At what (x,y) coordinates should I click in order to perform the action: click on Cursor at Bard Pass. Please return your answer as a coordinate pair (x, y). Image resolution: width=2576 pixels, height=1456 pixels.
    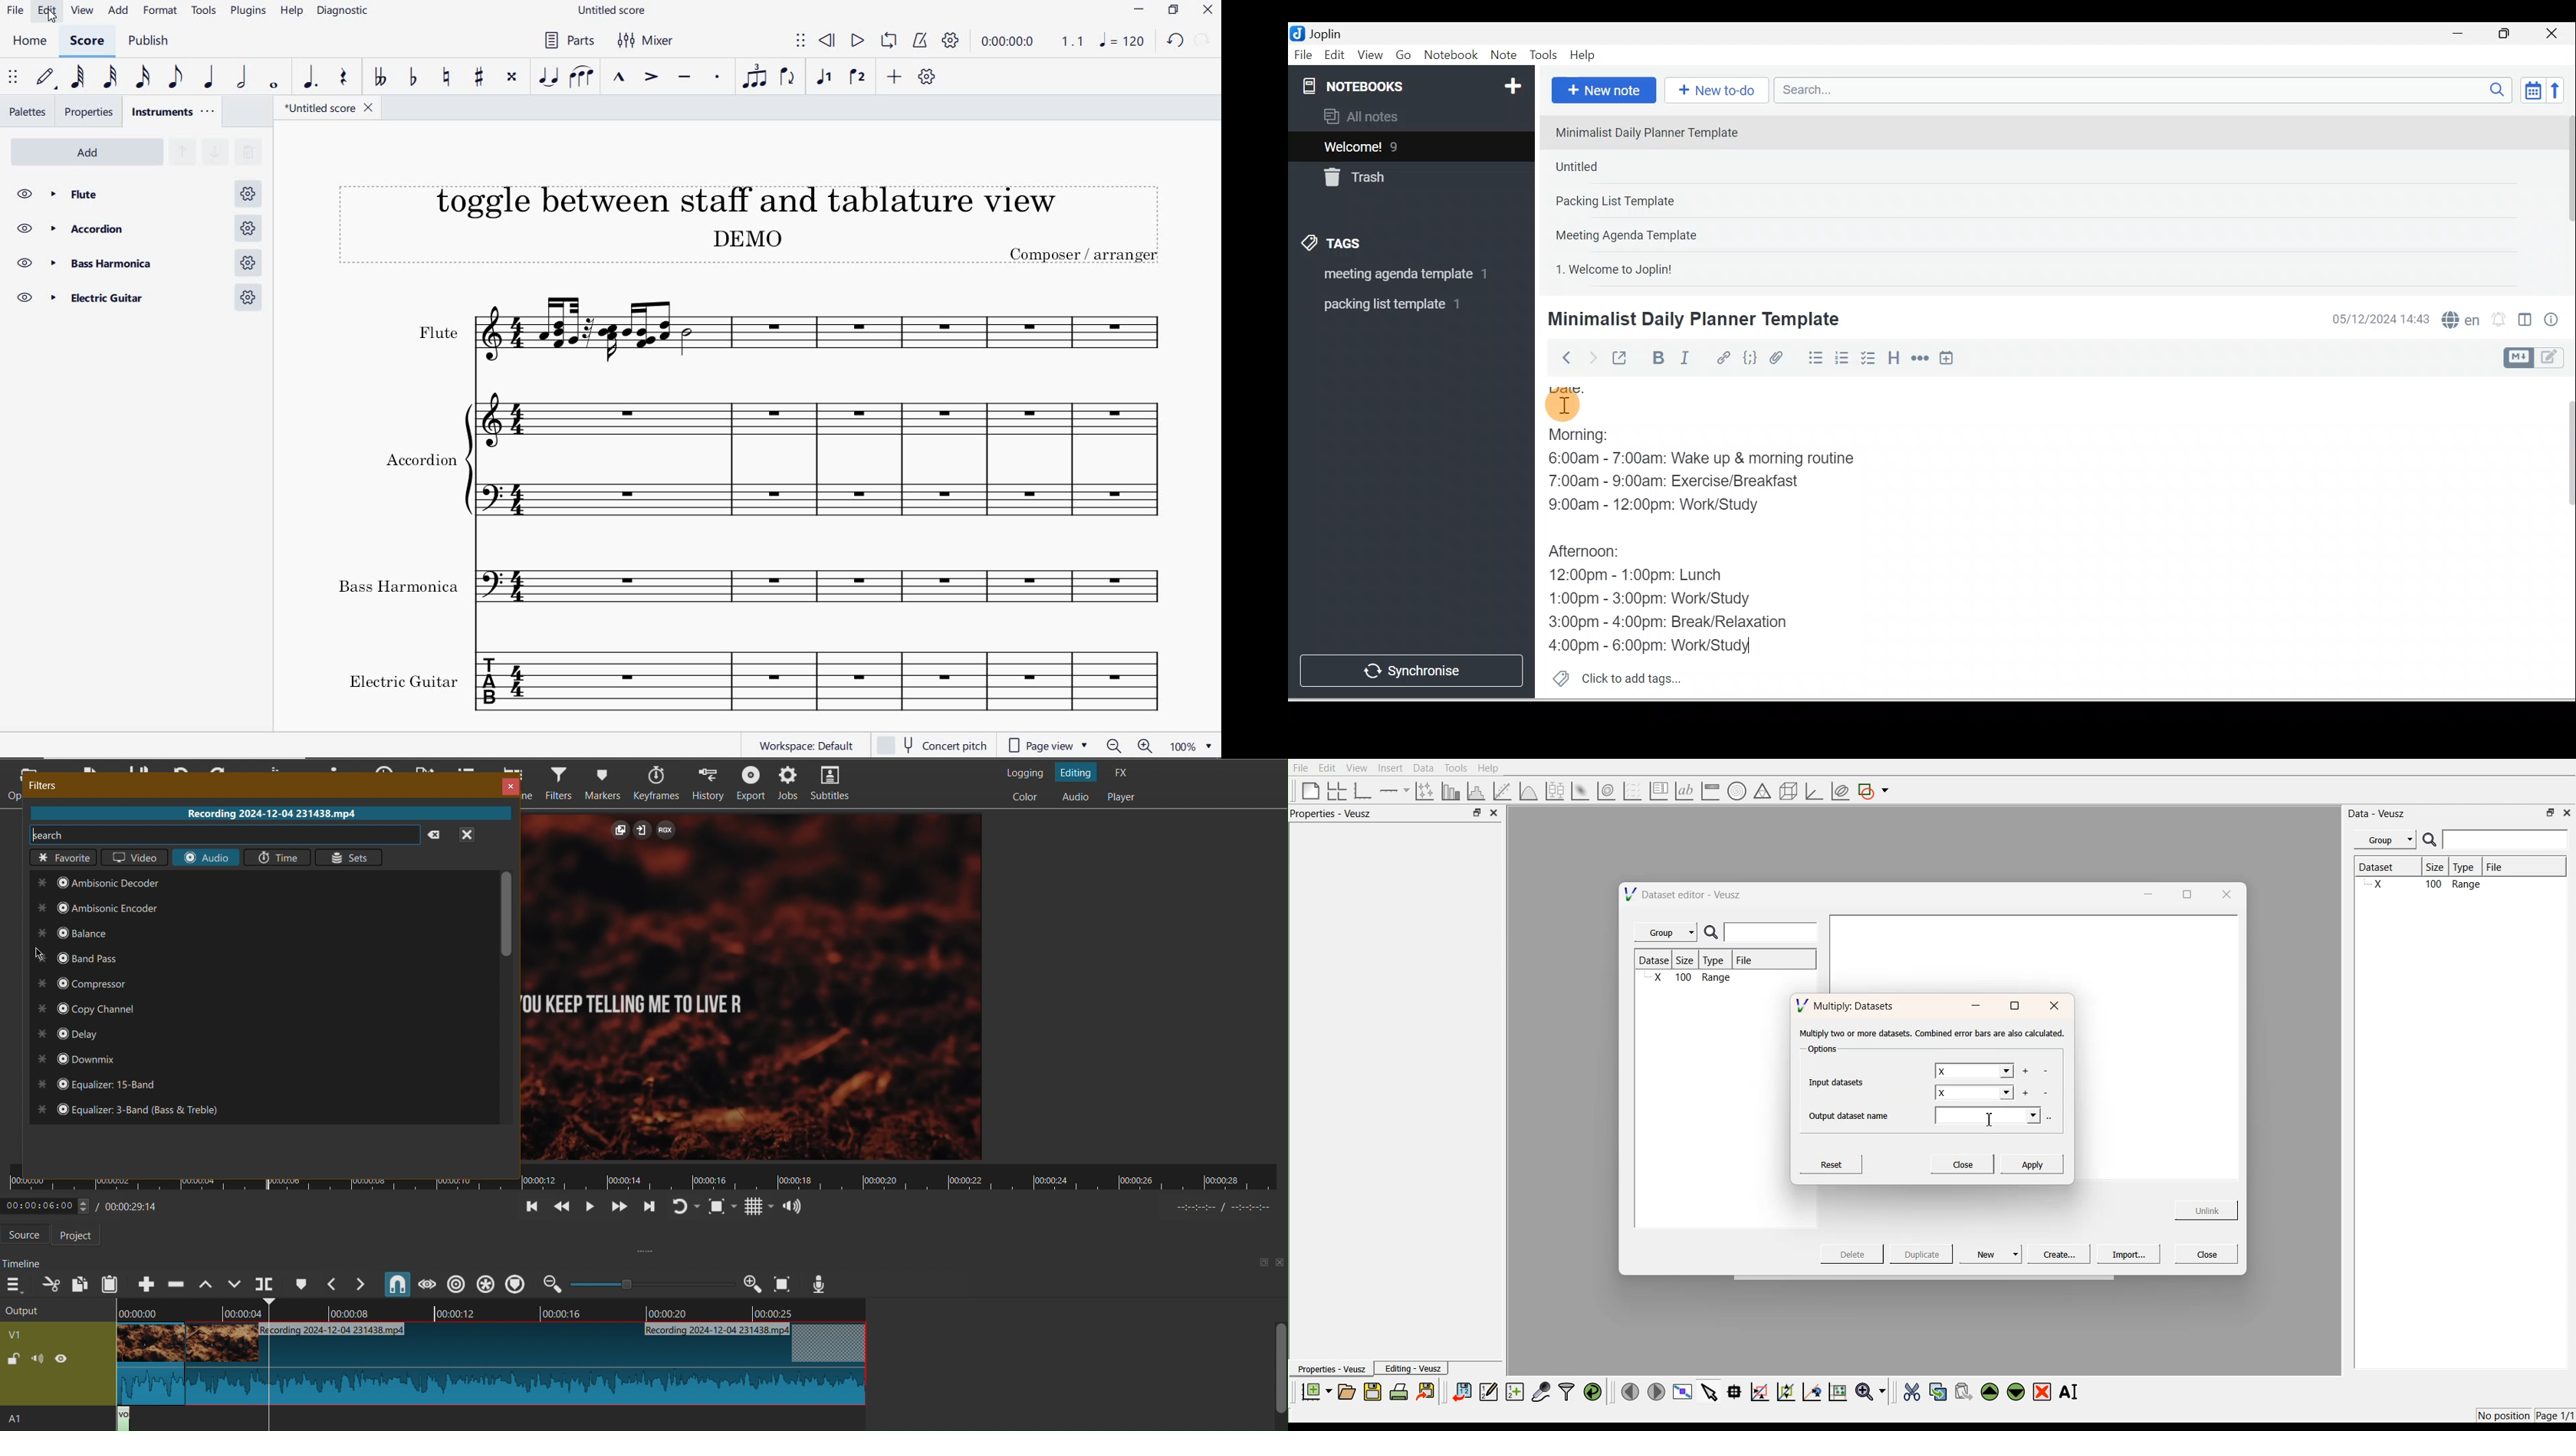
    Looking at the image, I should click on (39, 954).